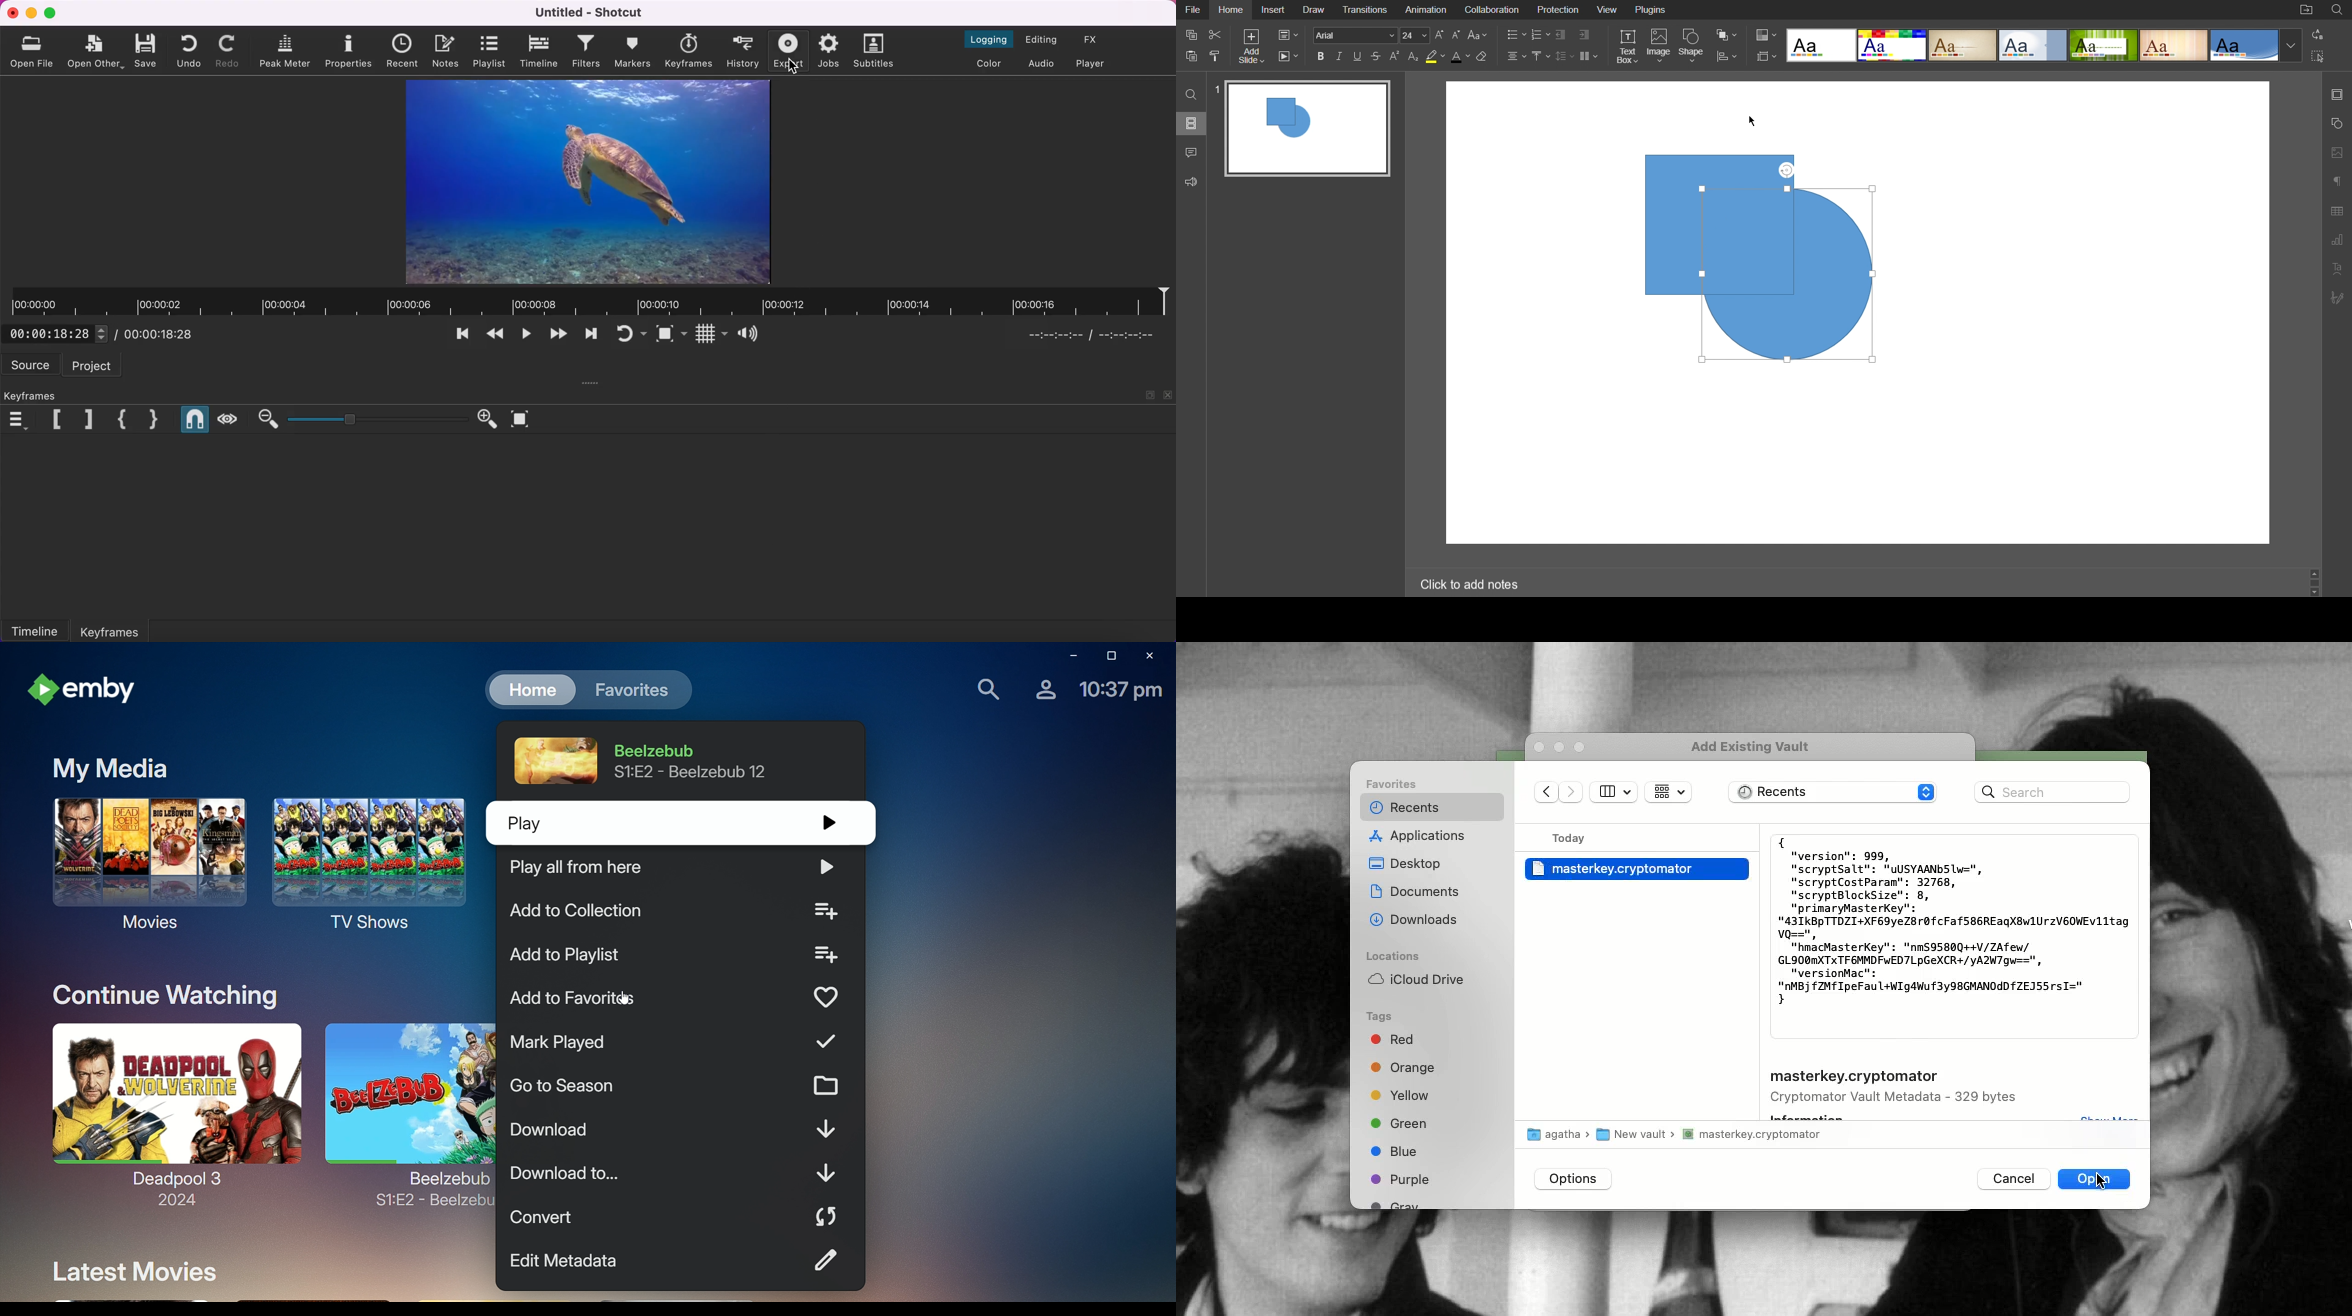 Image resolution: width=2352 pixels, height=1316 pixels. What do you see at coordinates (2011, 1178) in the screenshot?
I see `Cancel` at bounding box center [2011, 1178].